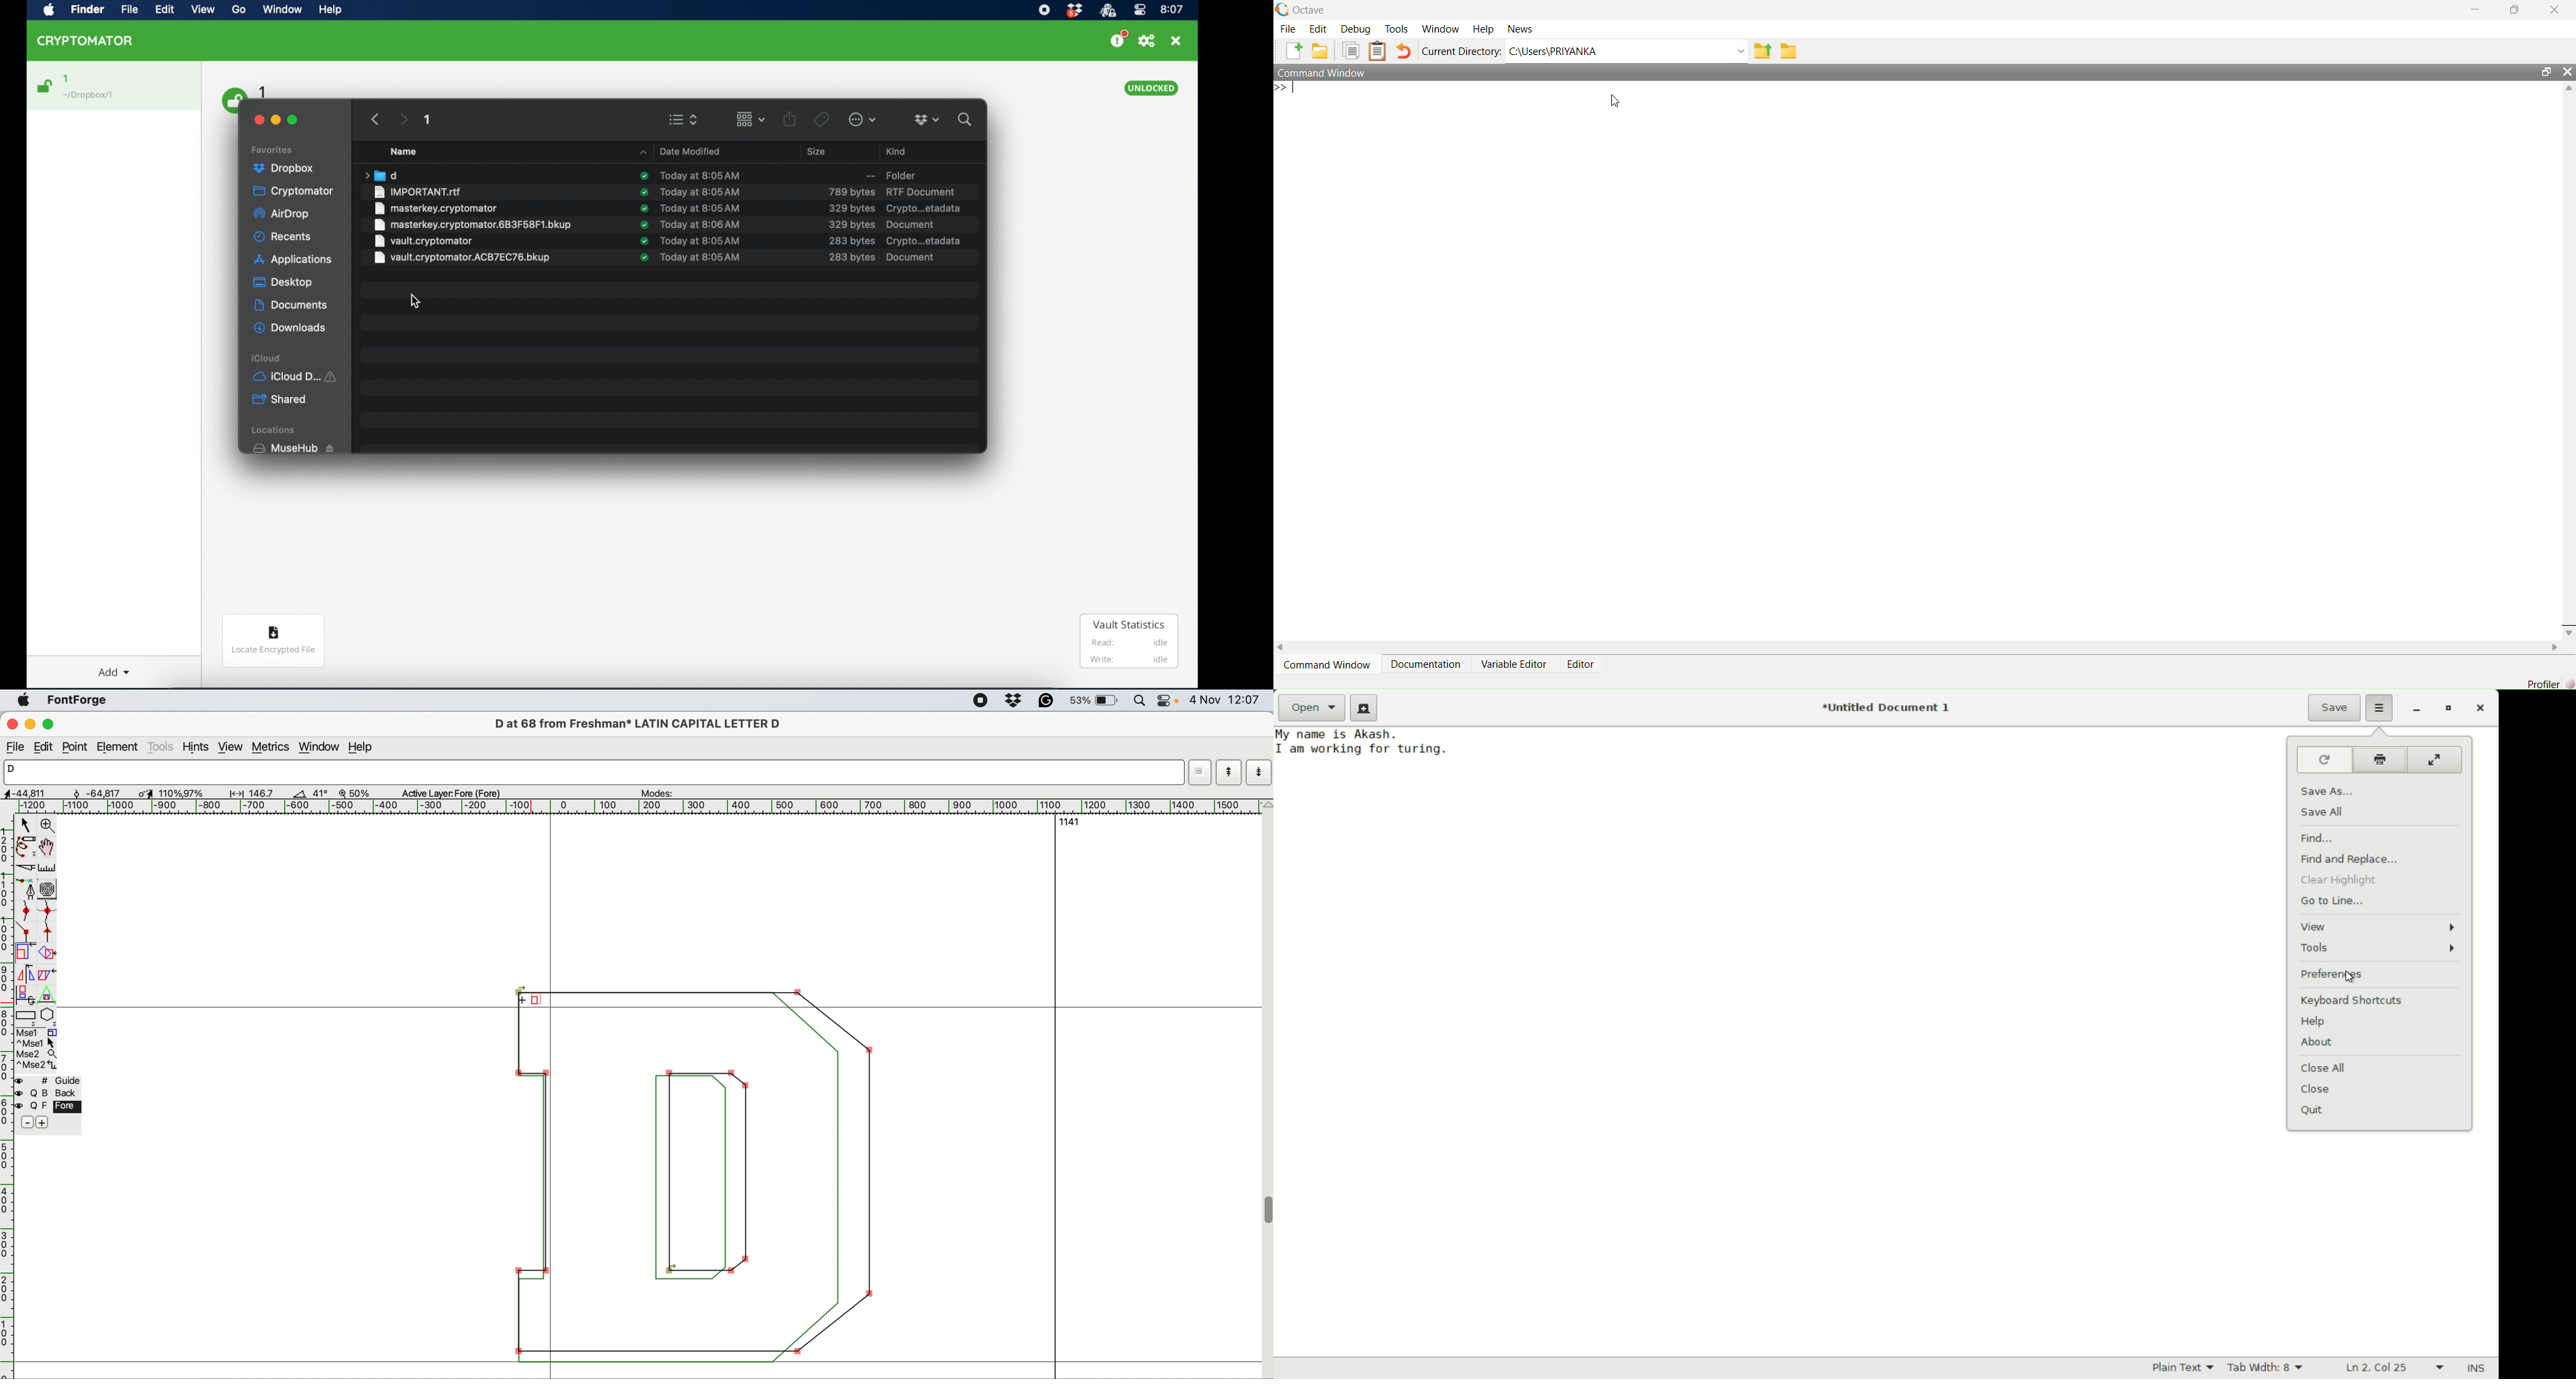 The width and height of the screenshot is (2576, 1400). I want to click on Variable Editor, so click(1514, 664).